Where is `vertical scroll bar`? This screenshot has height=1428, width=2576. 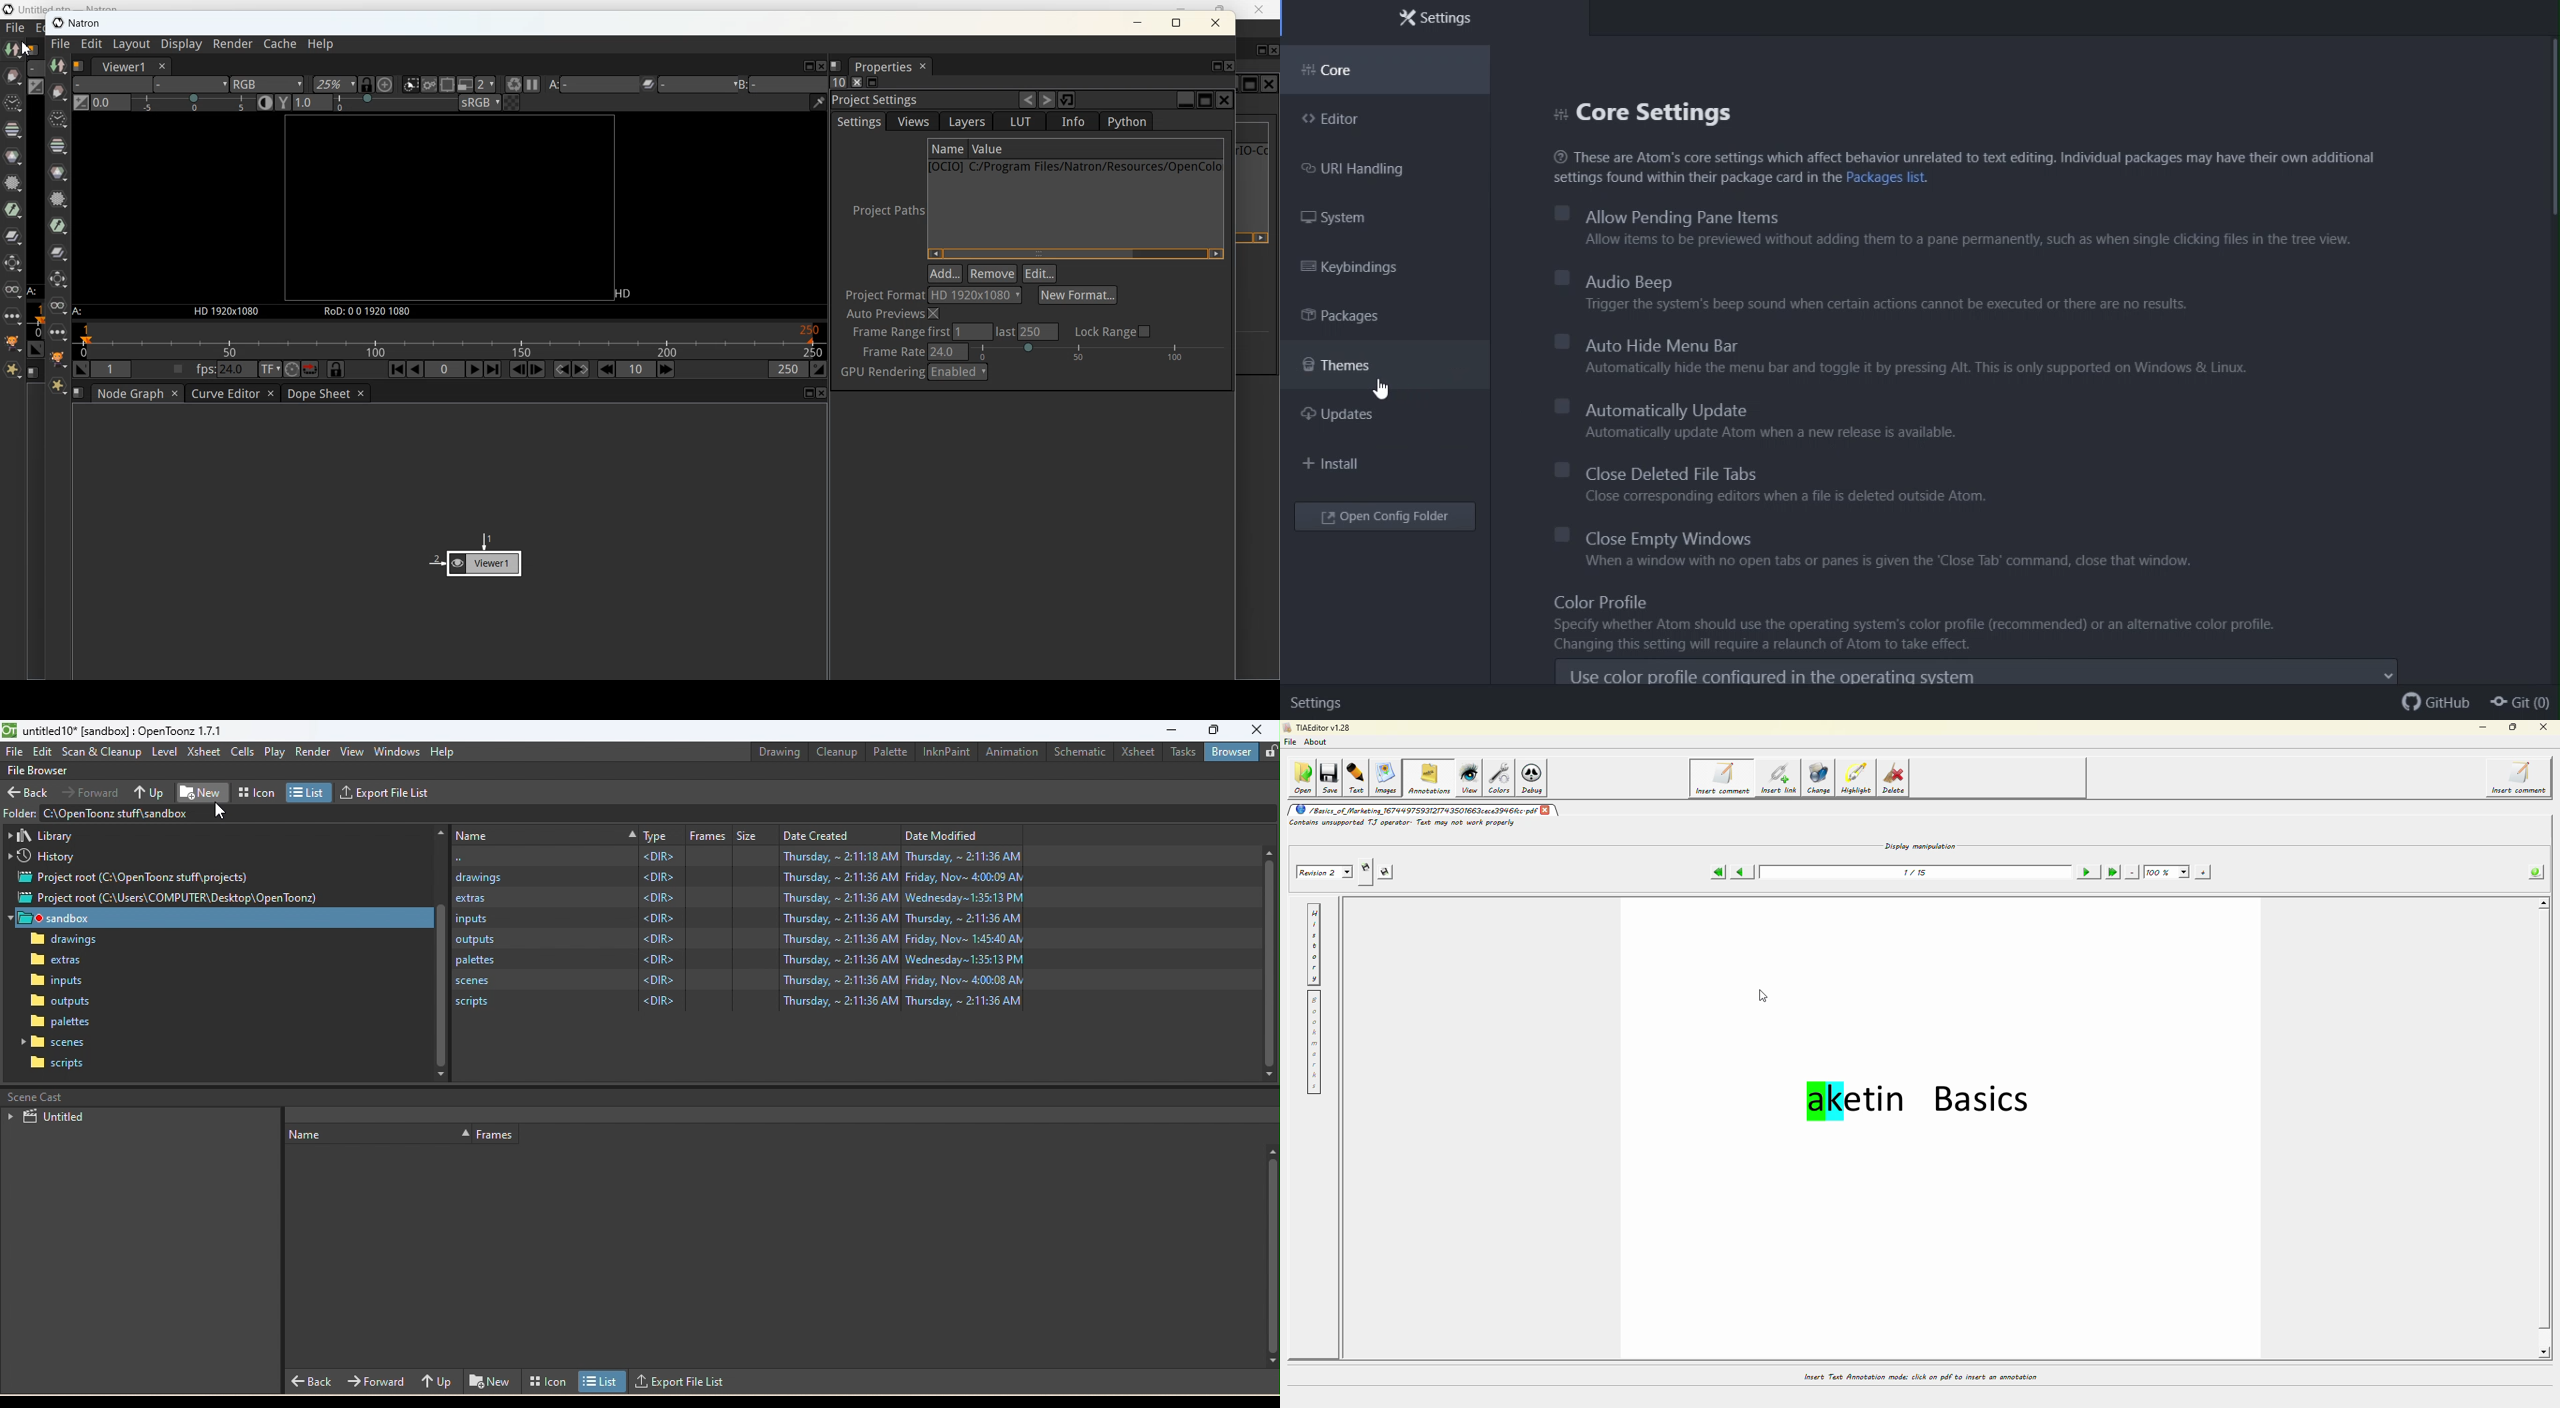
vertical scroll bar is located at coordinates (1268, 960).